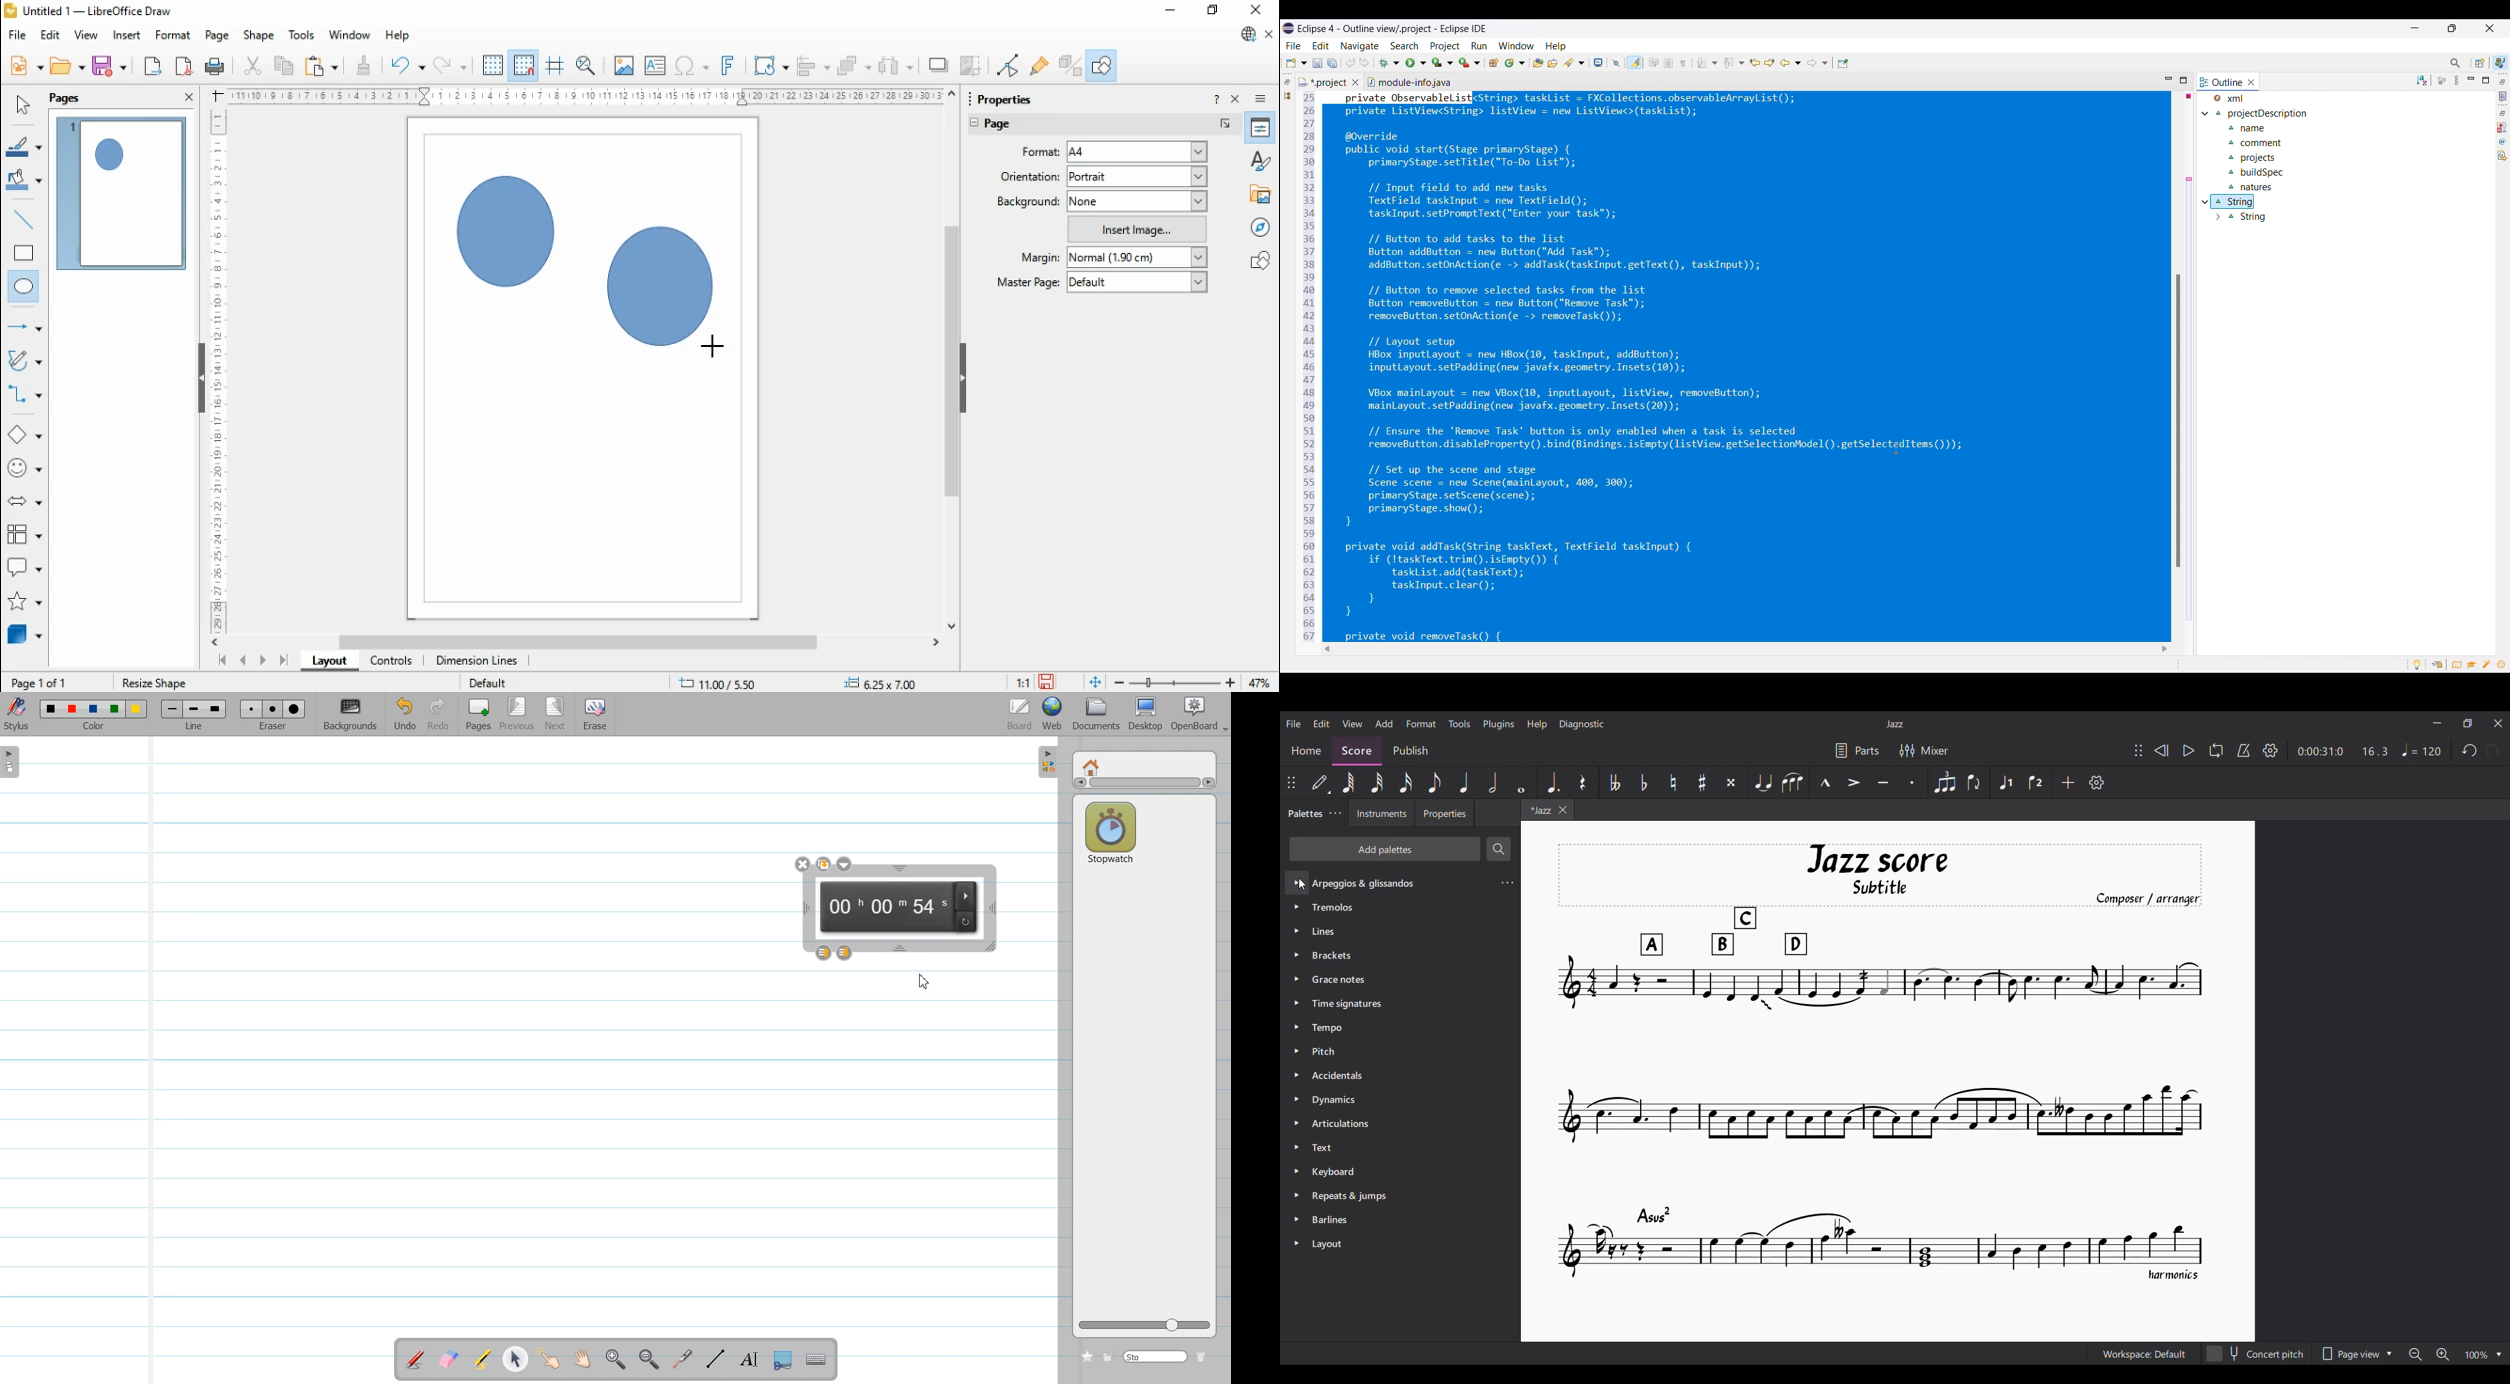  What do you see at coordinates (2096, 782) in the screenshot?
I see `Customization settings` at bounding box center [2096, 782].